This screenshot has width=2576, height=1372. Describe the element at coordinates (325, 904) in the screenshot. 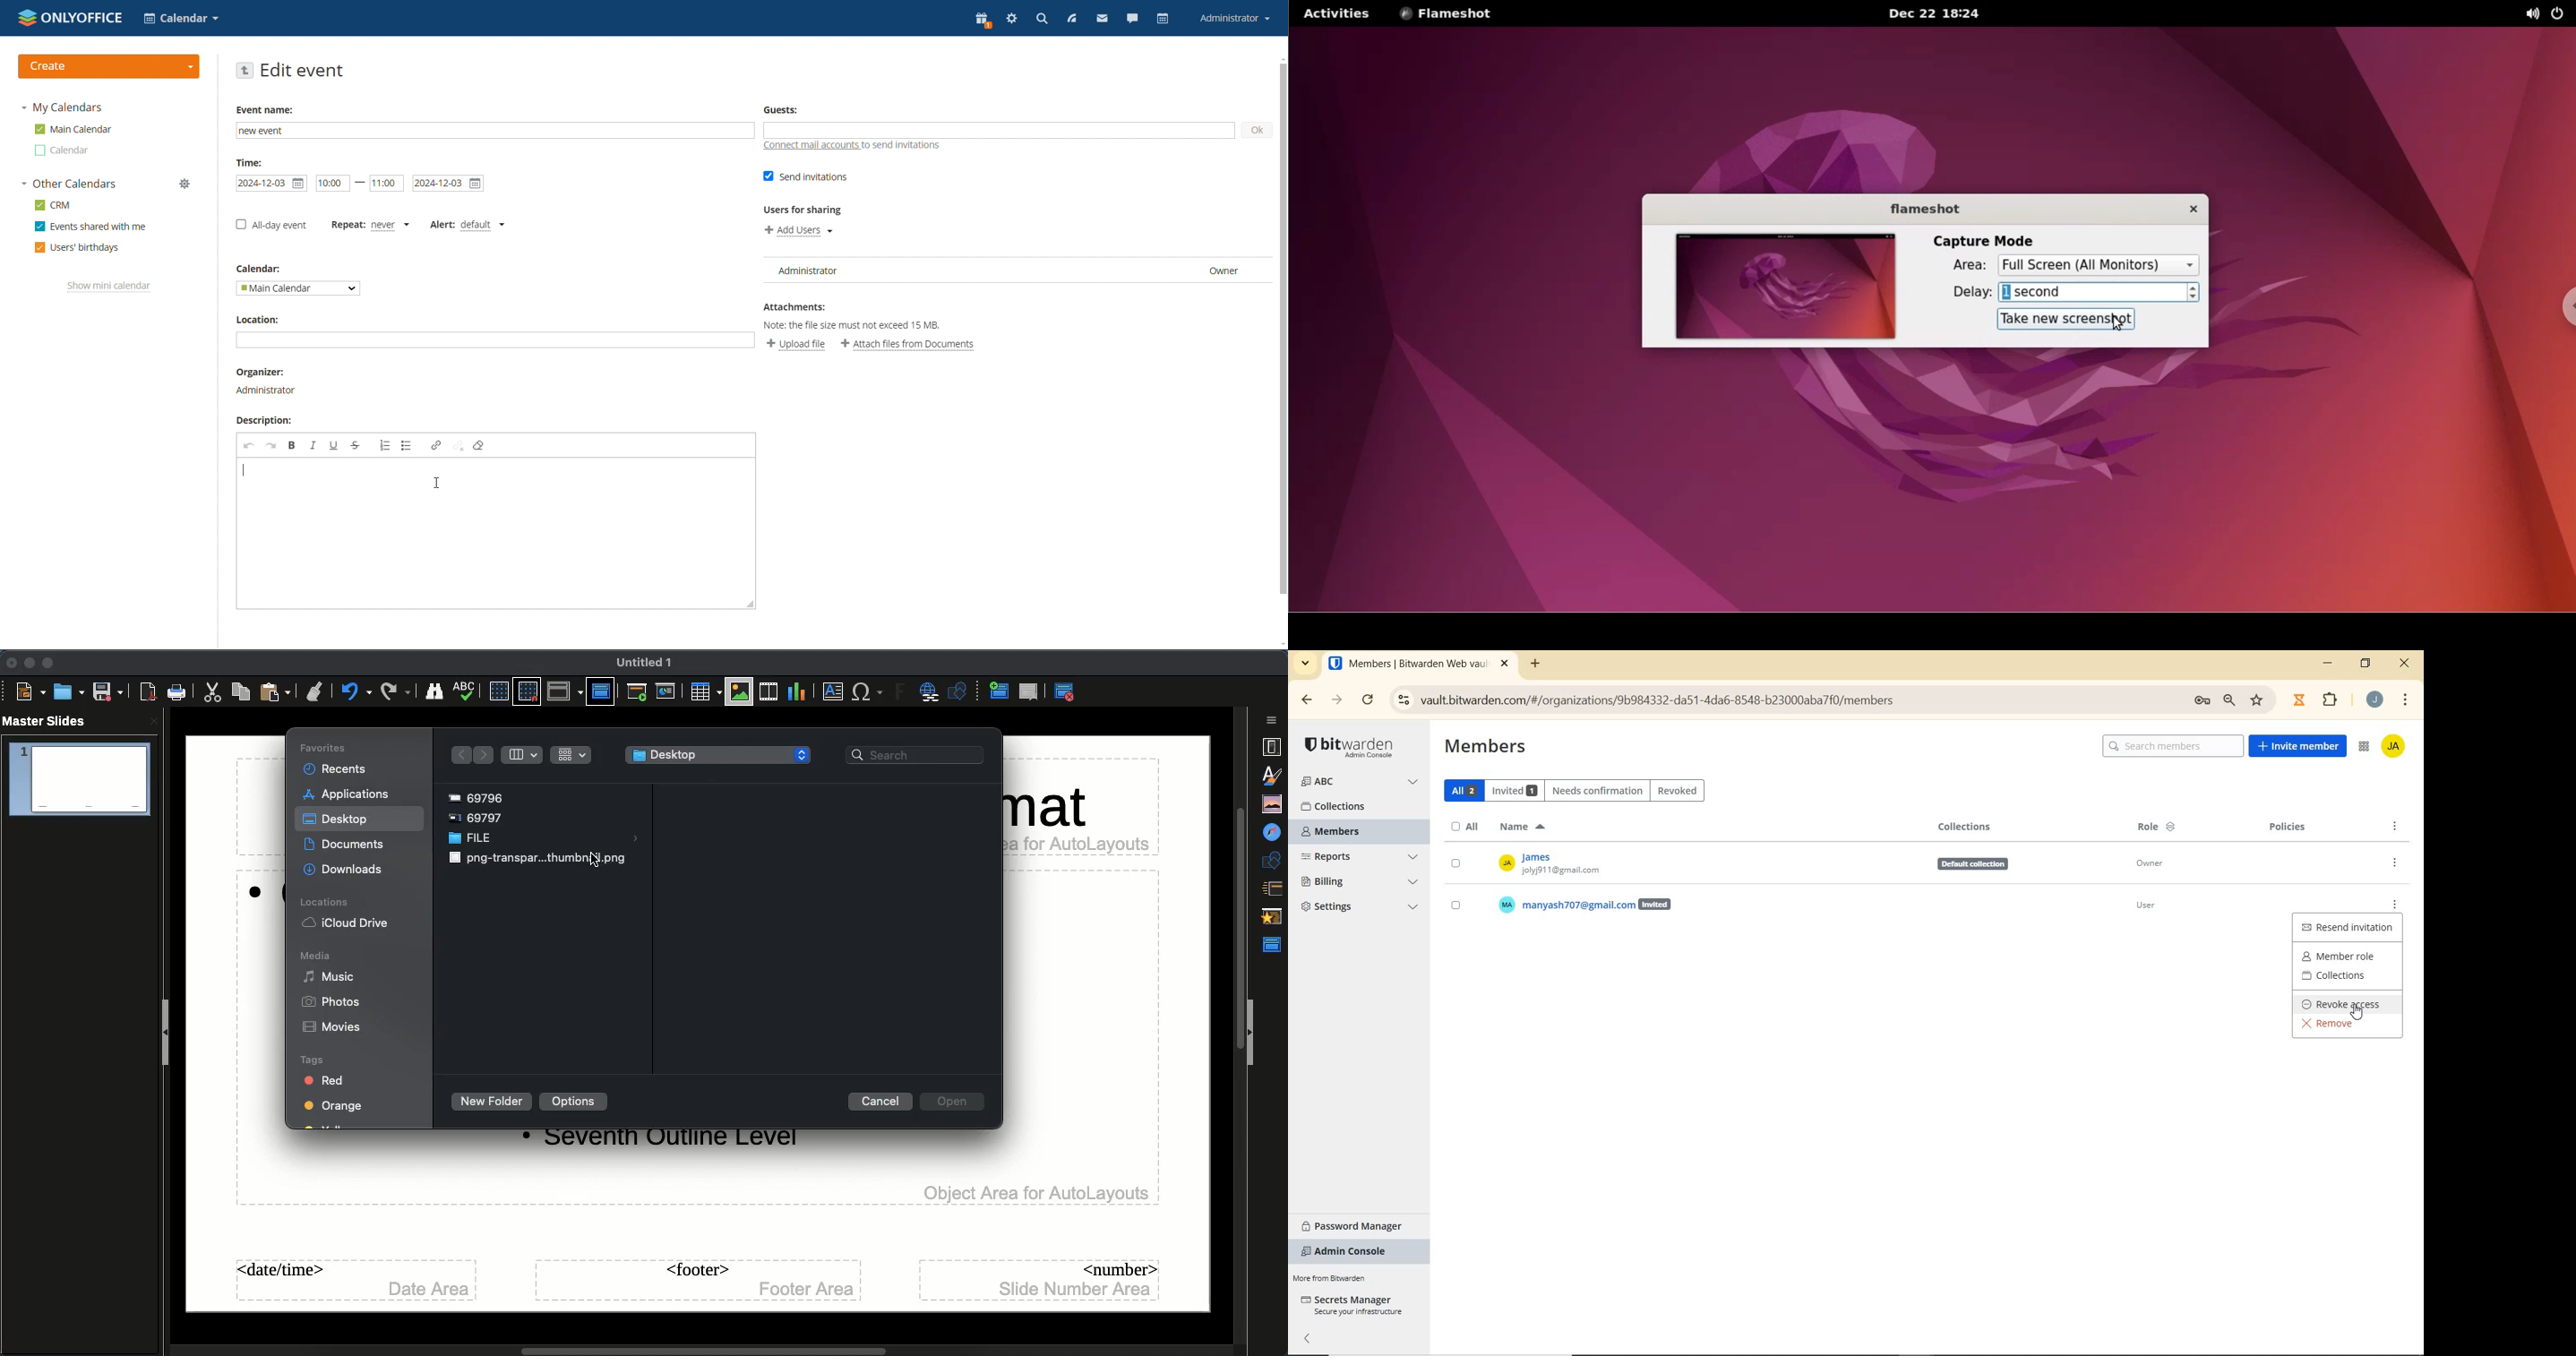

I see `Locations` at that location.